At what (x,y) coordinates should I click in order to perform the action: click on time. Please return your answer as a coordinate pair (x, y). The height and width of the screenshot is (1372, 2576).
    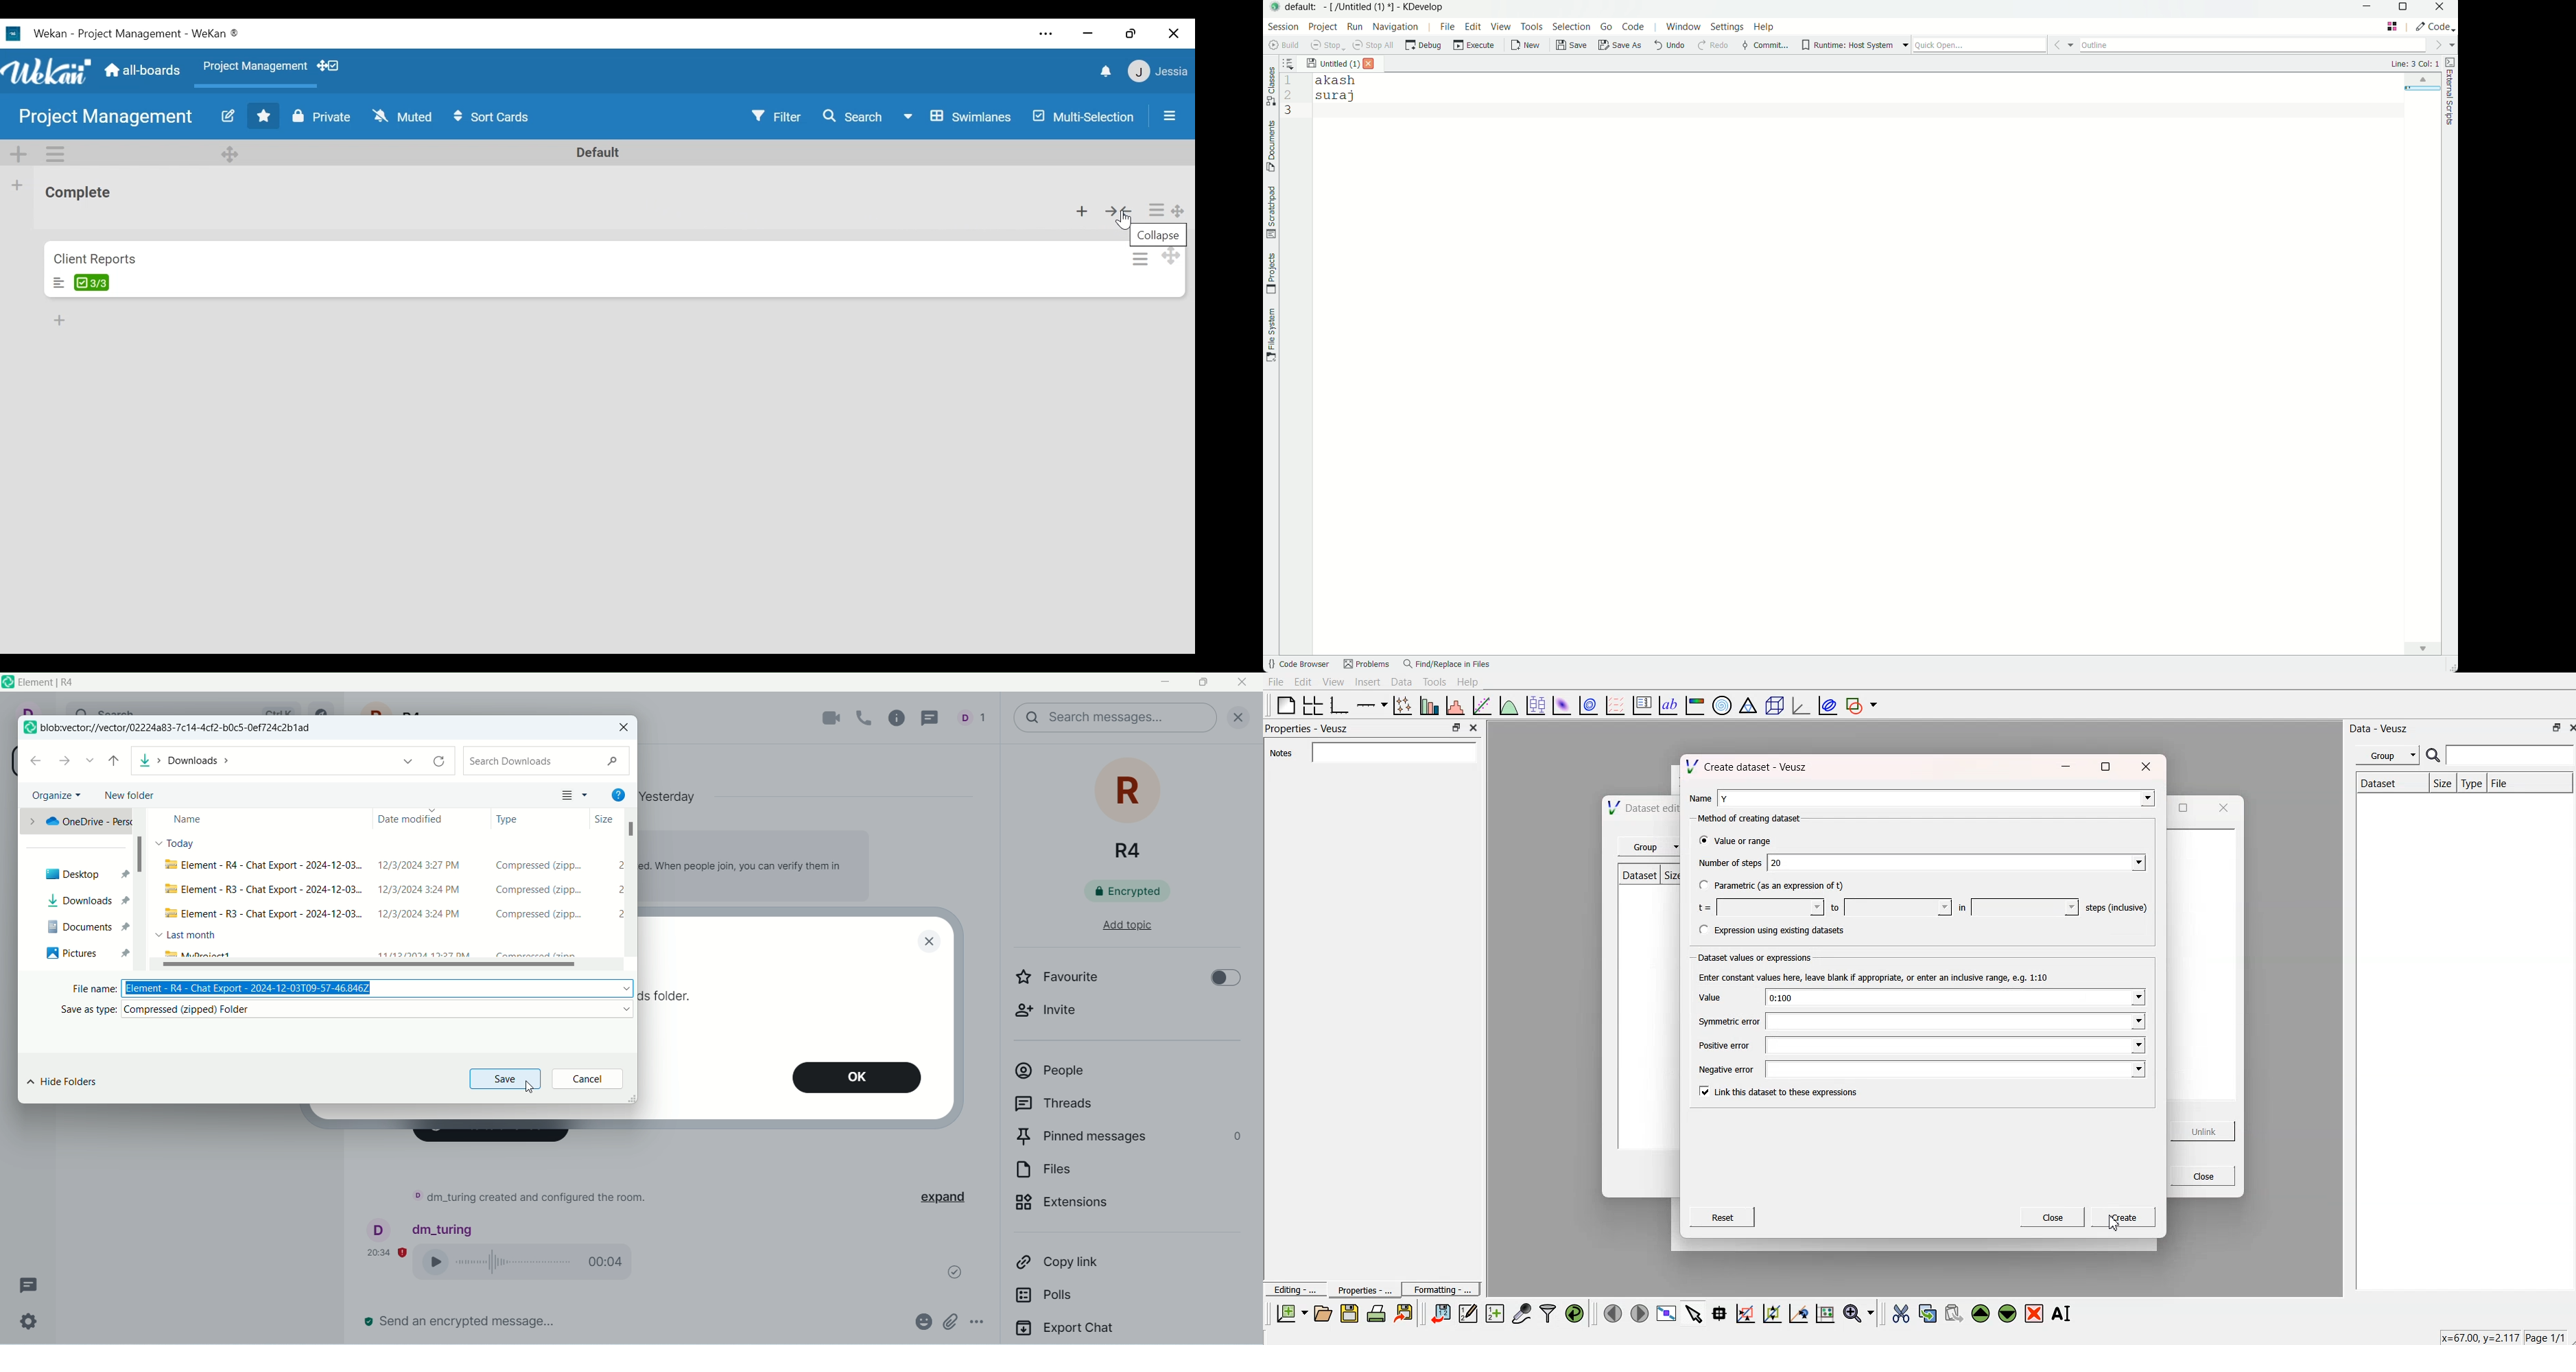
    Looking at the image, I should click on (387, 1251).